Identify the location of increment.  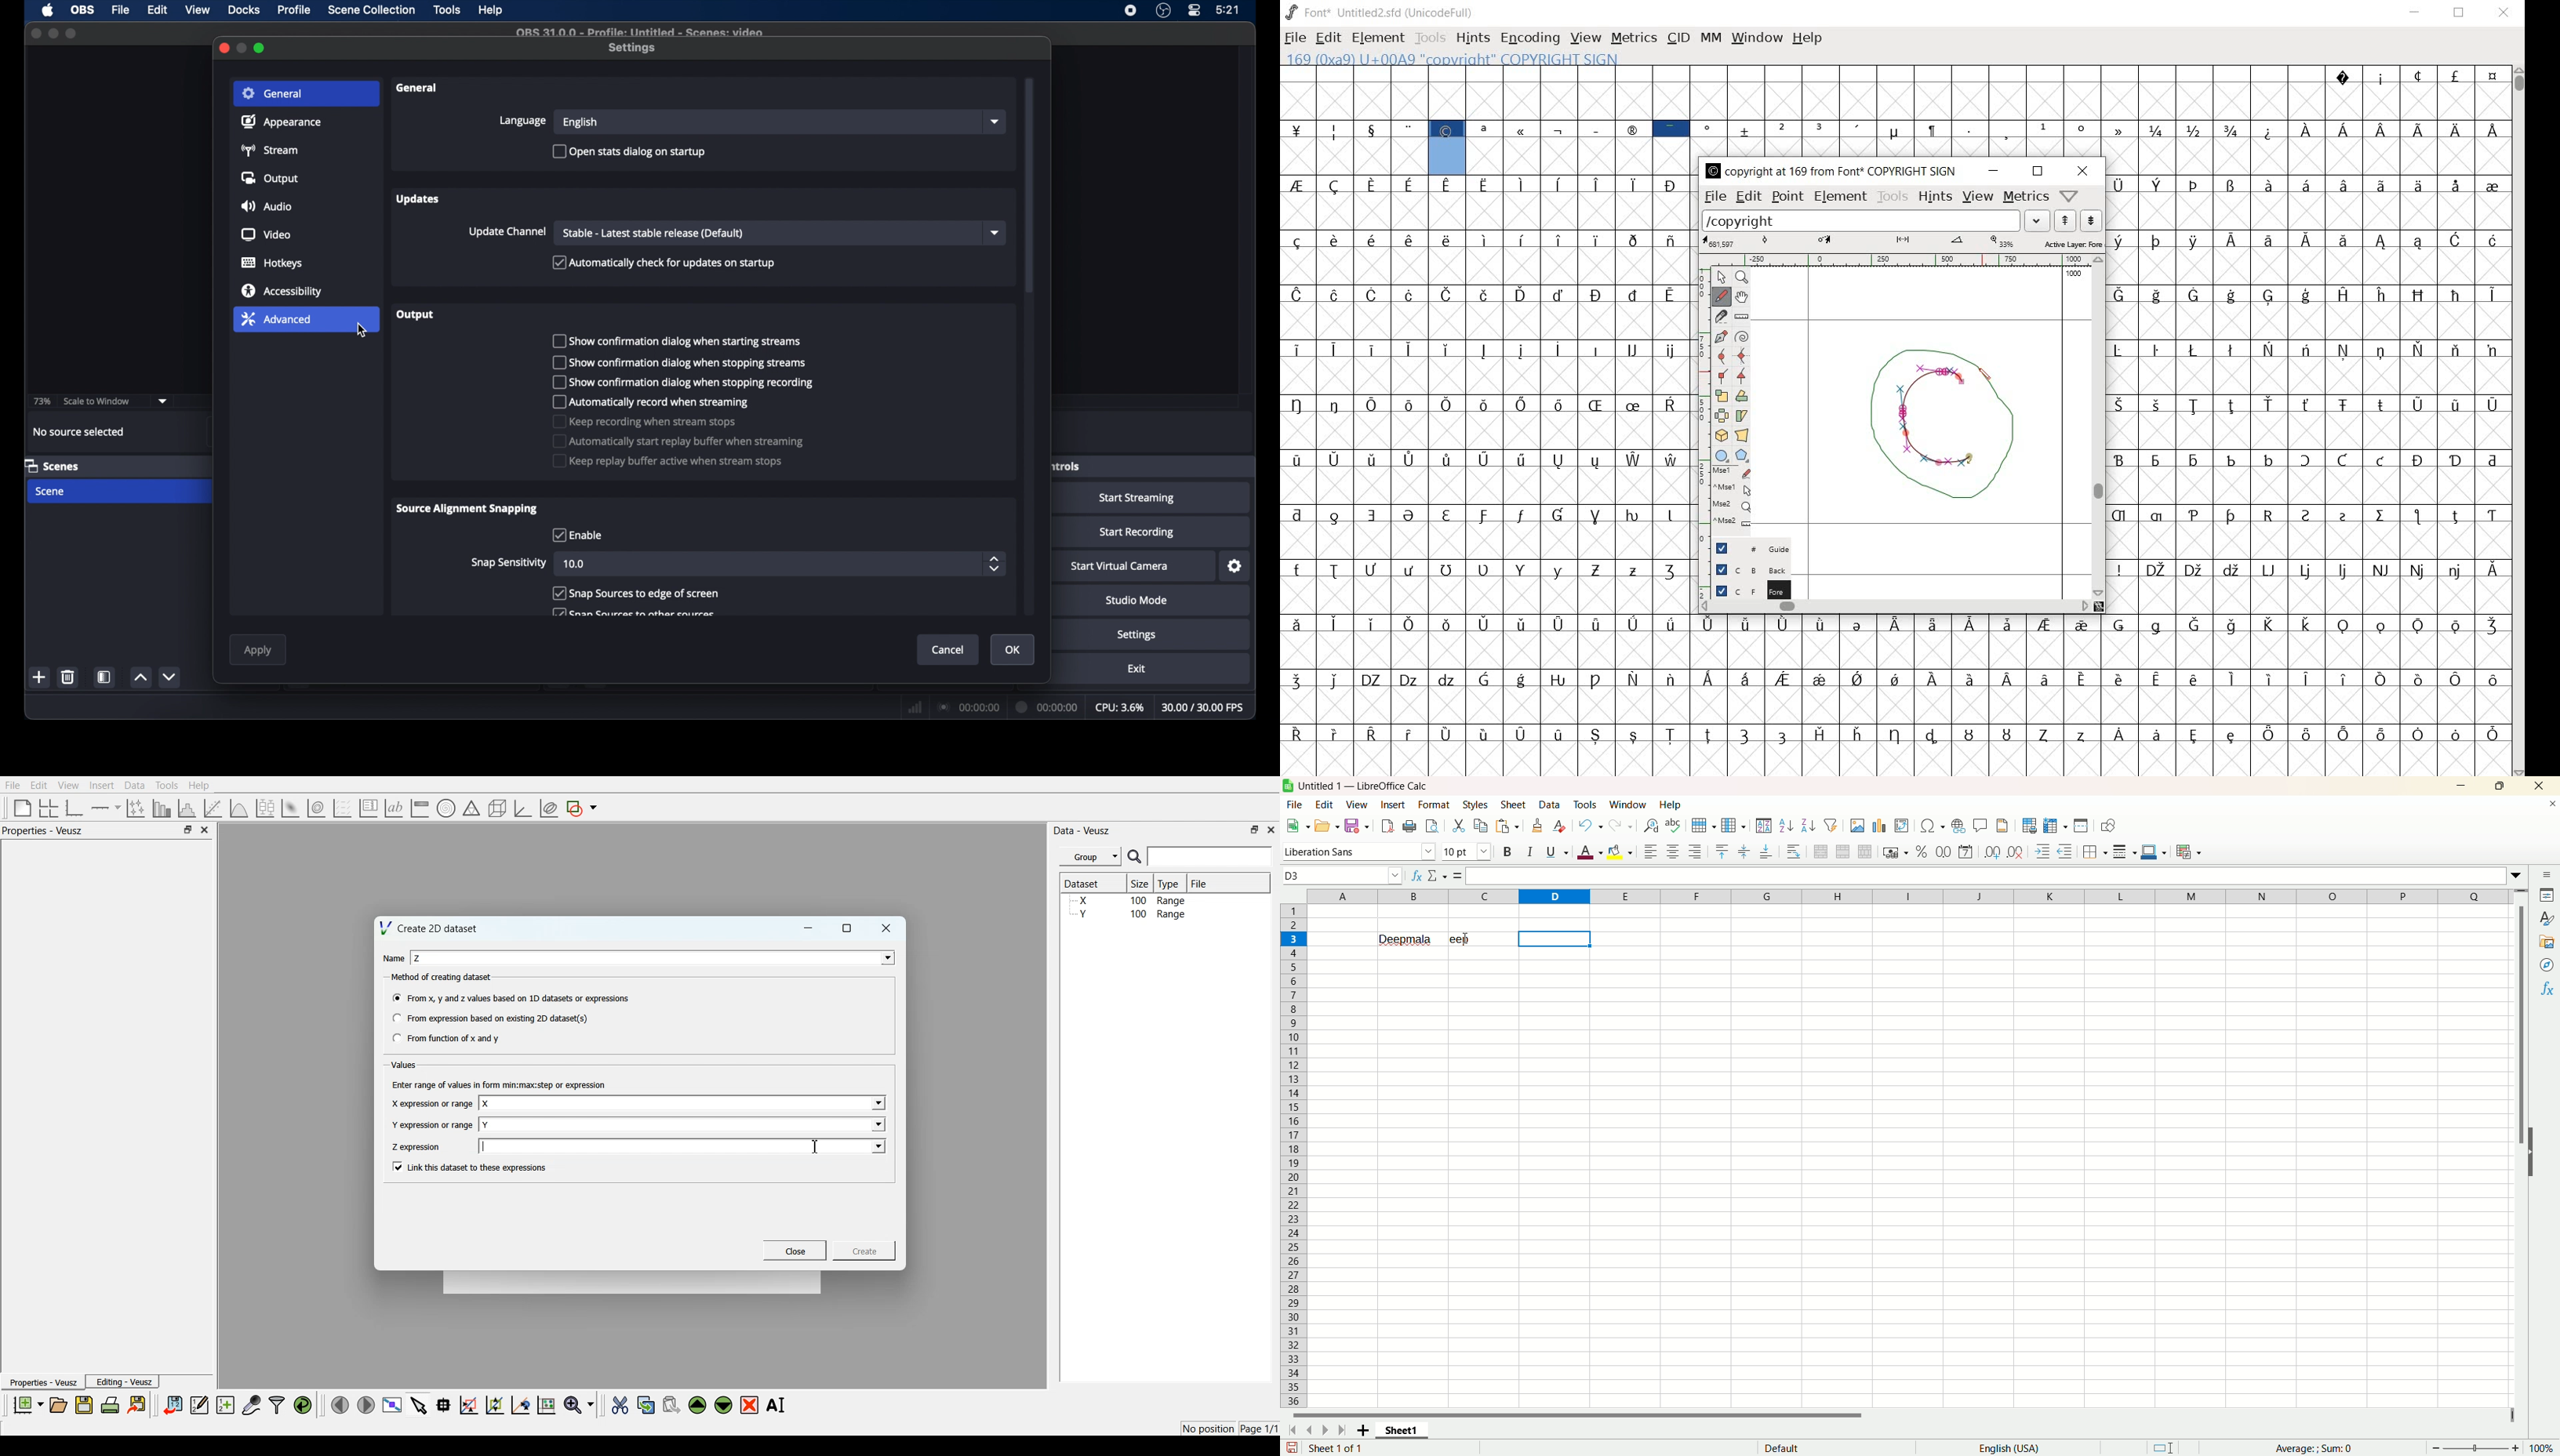
(139, 678).